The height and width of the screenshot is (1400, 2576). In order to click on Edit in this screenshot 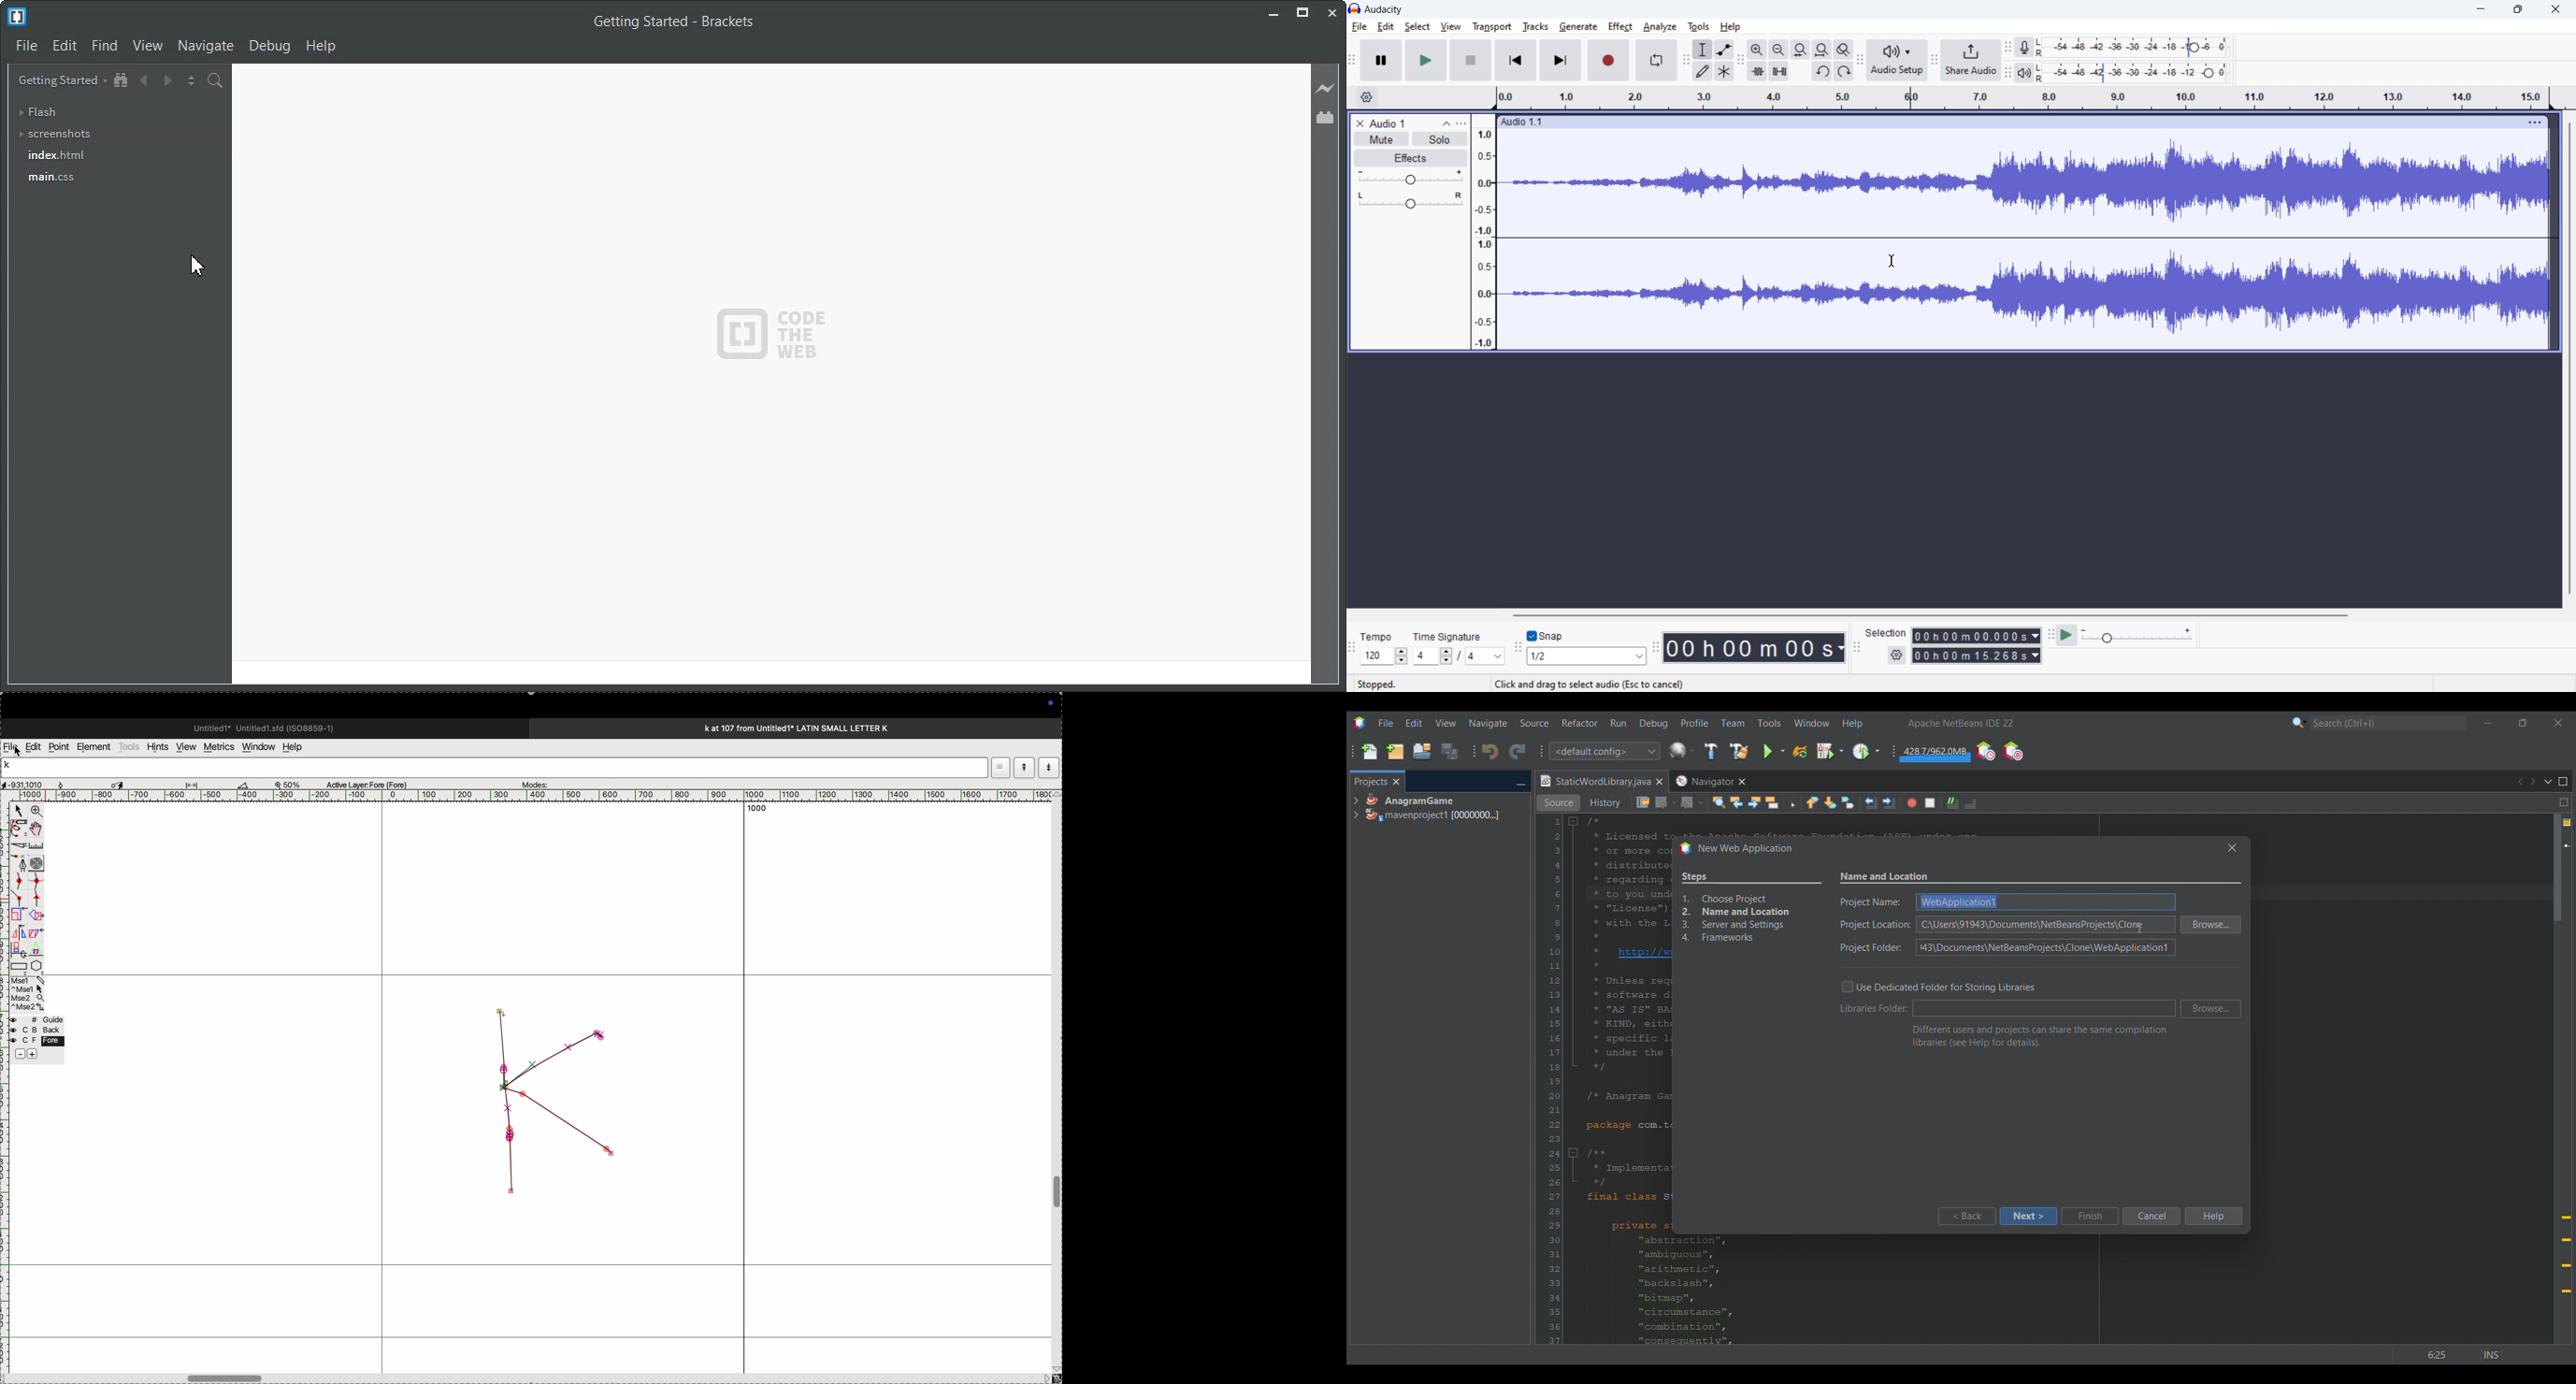, I will do `click(65, 46)`.